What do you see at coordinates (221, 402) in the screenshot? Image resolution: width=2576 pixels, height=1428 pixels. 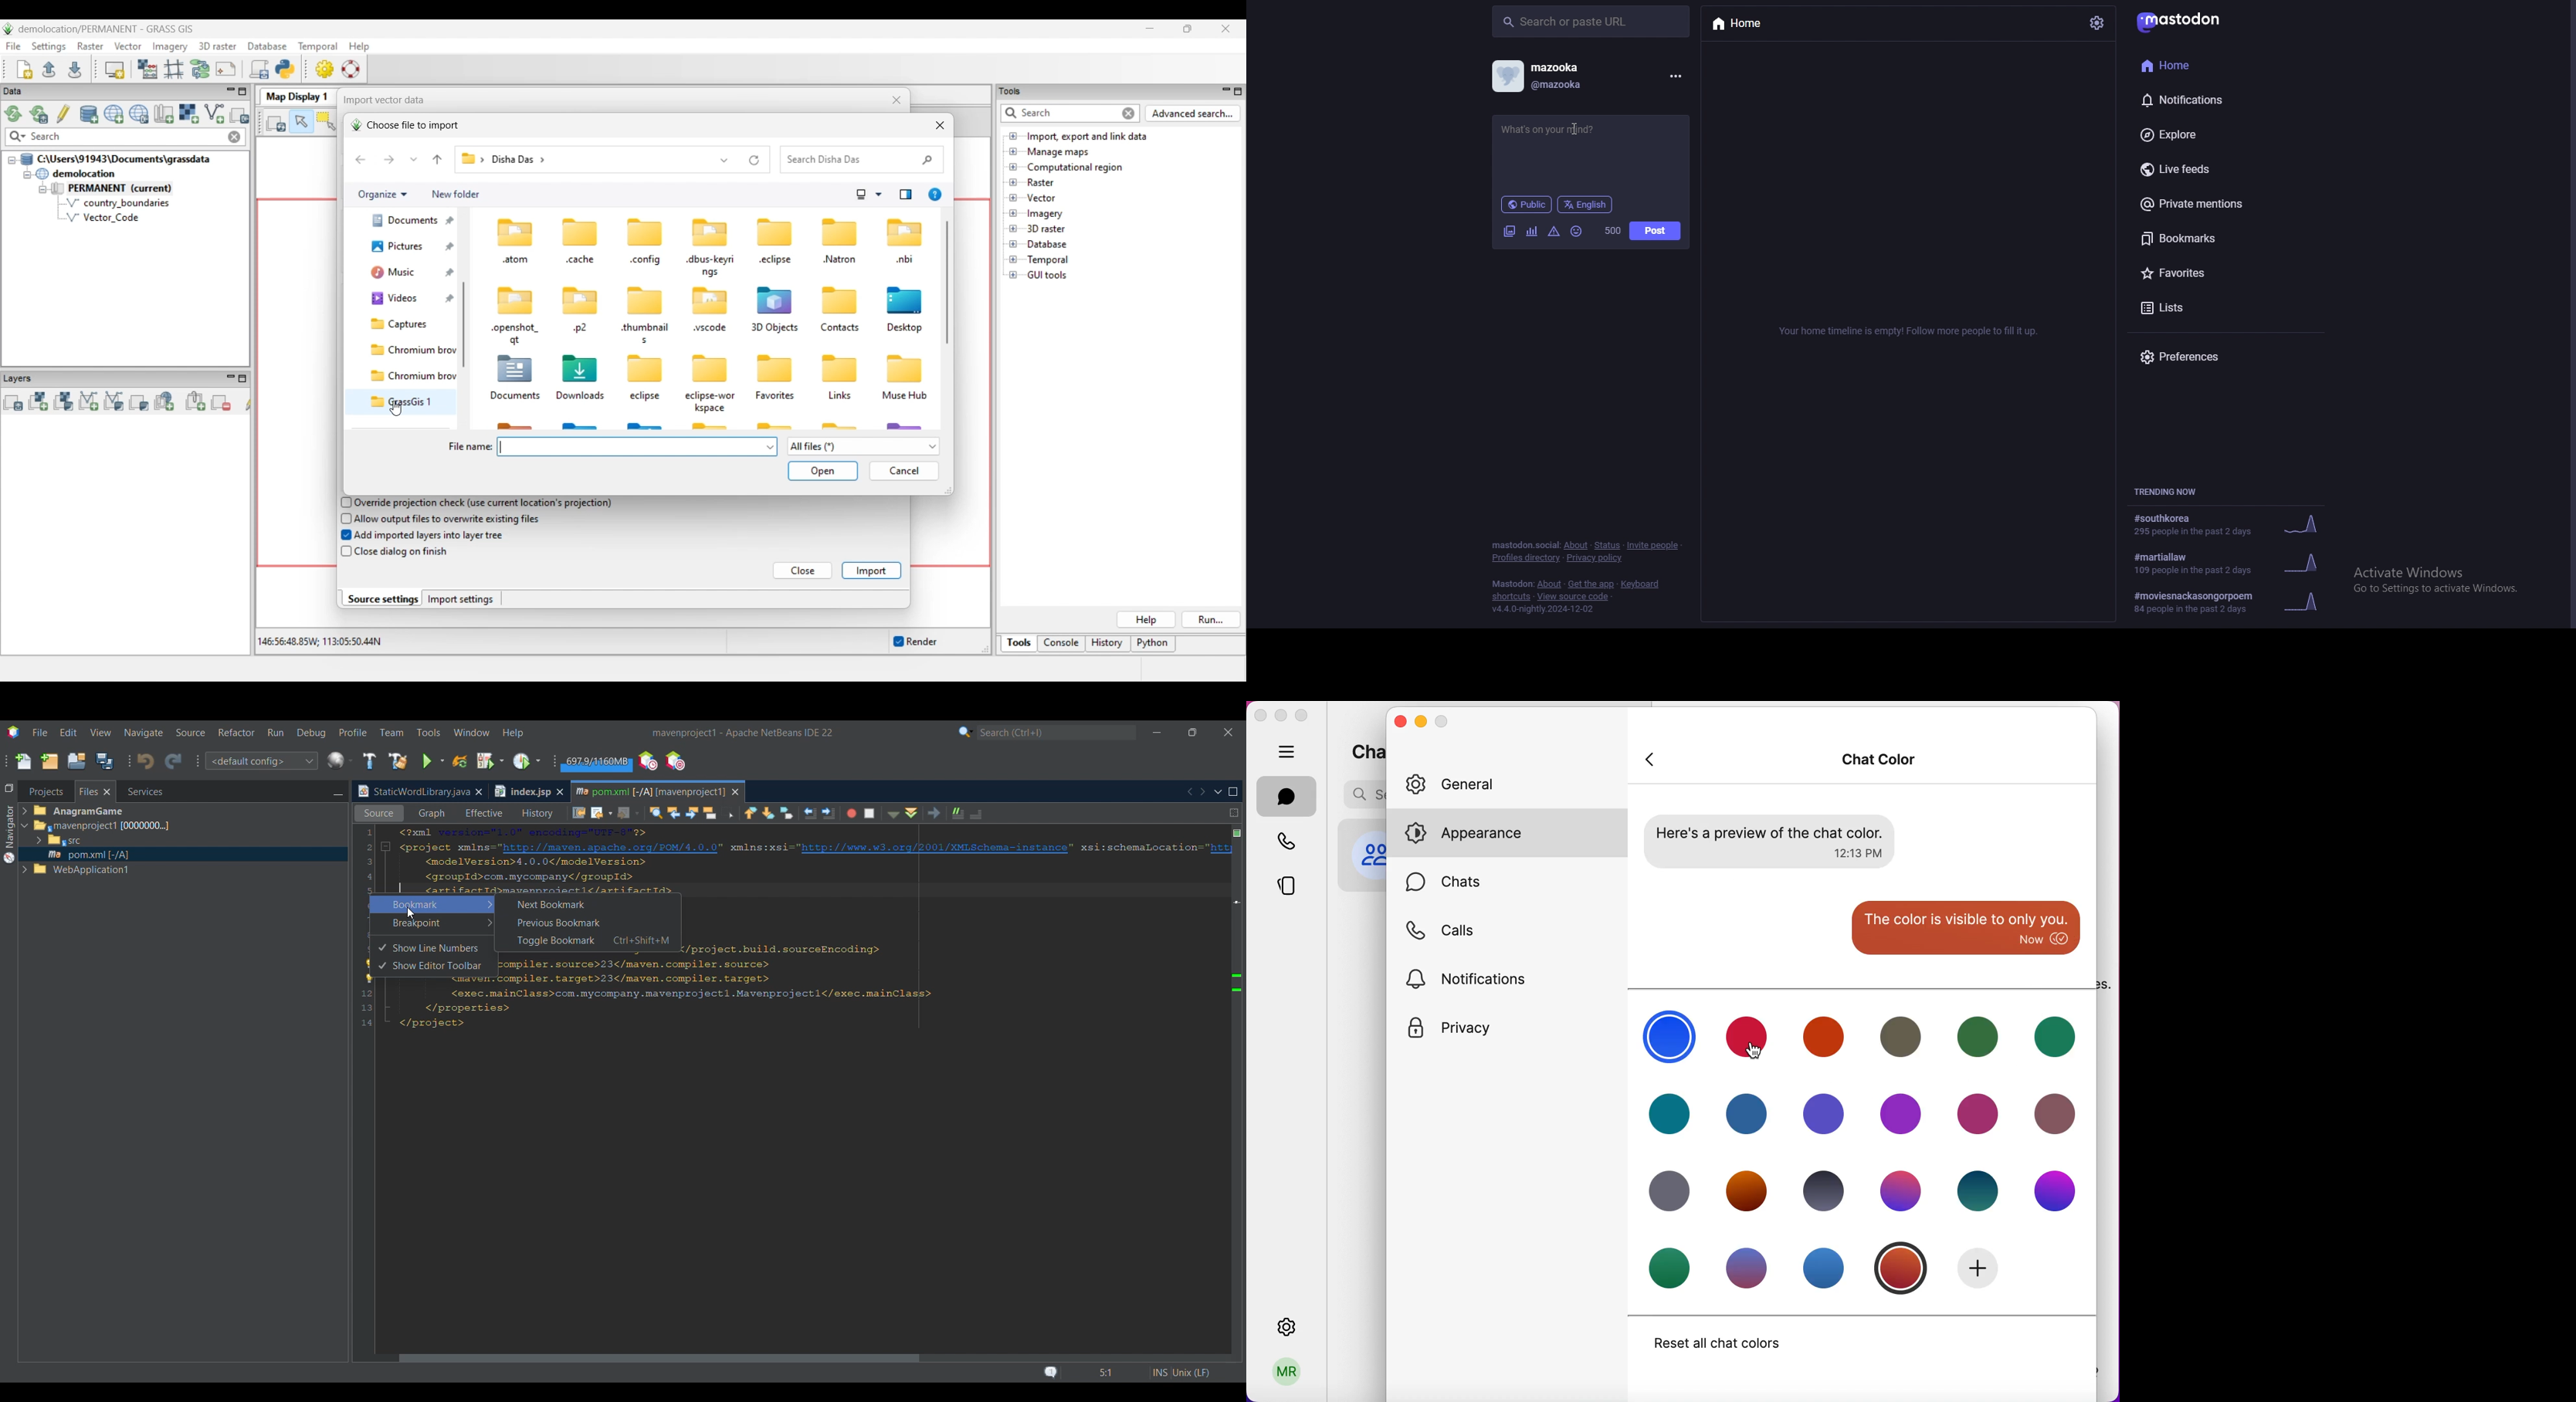 I see `Remove selected map layer(s) from layer tree` at bounding box center [221, 402].